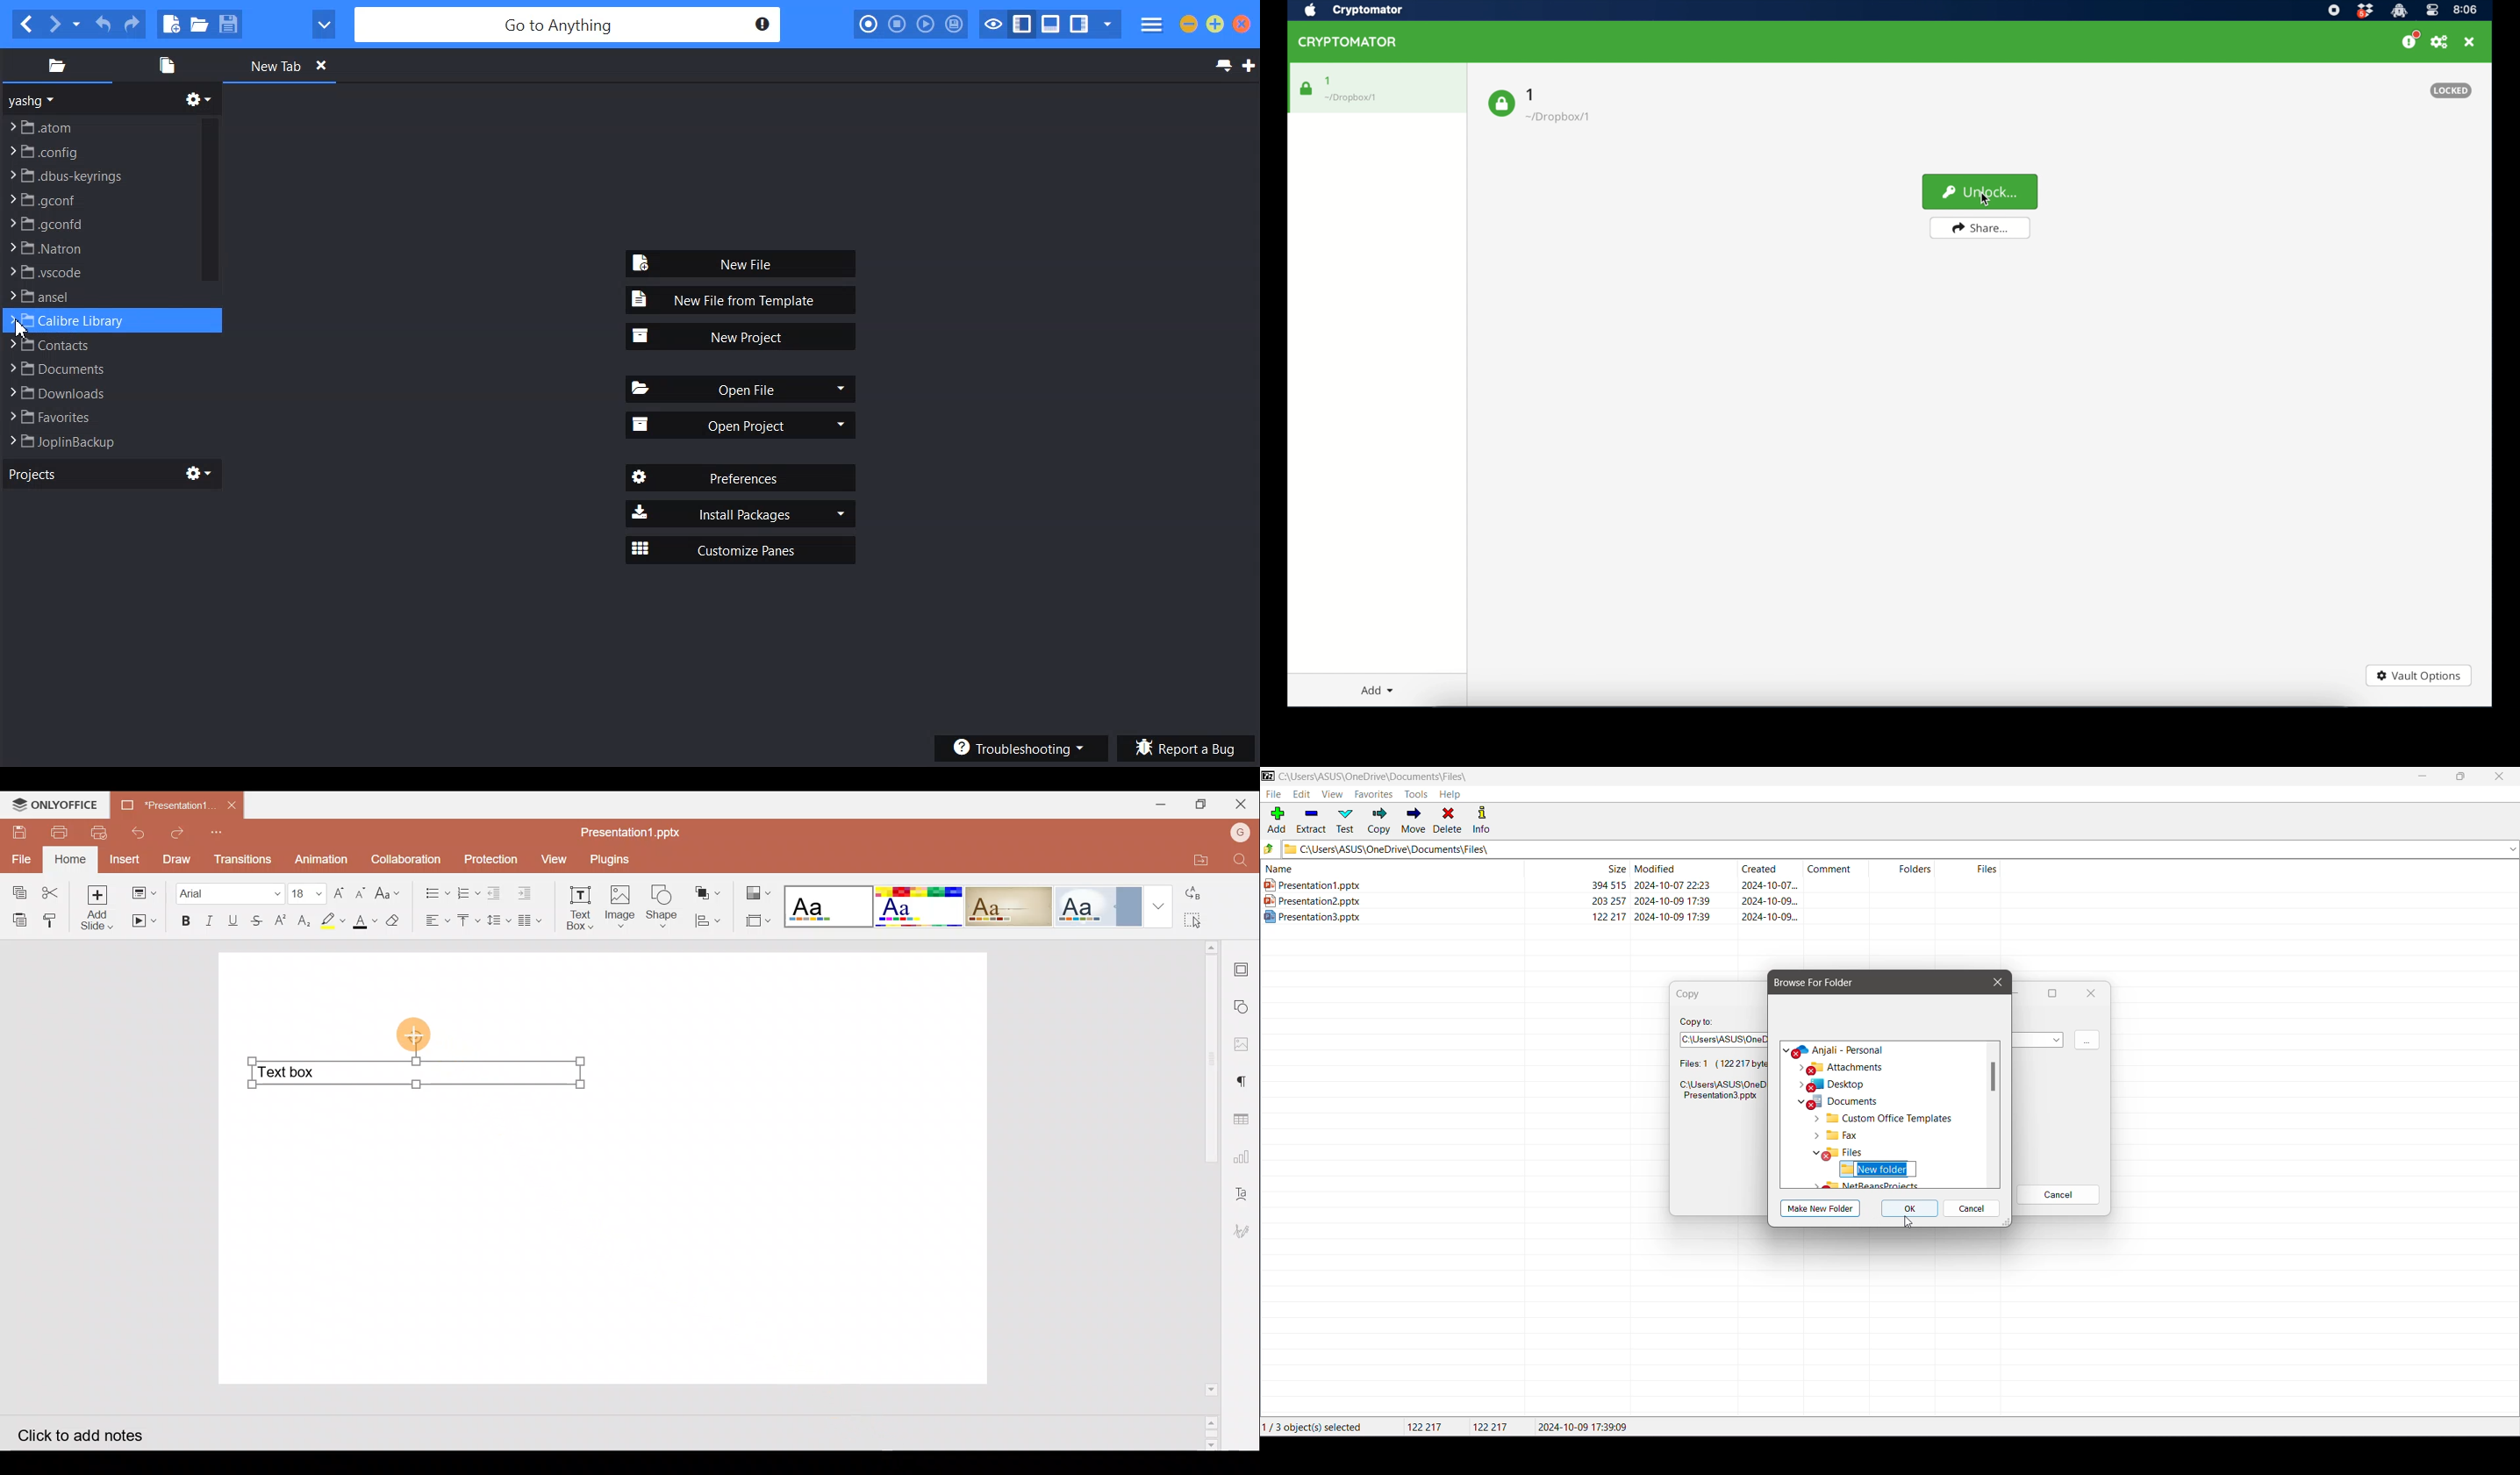 The image size is (2520, 1484). What do you see at coordinates (1492, 1427) in the screenshot?
I see `Size of the last file selected` at bounding box center [1492, 1427].